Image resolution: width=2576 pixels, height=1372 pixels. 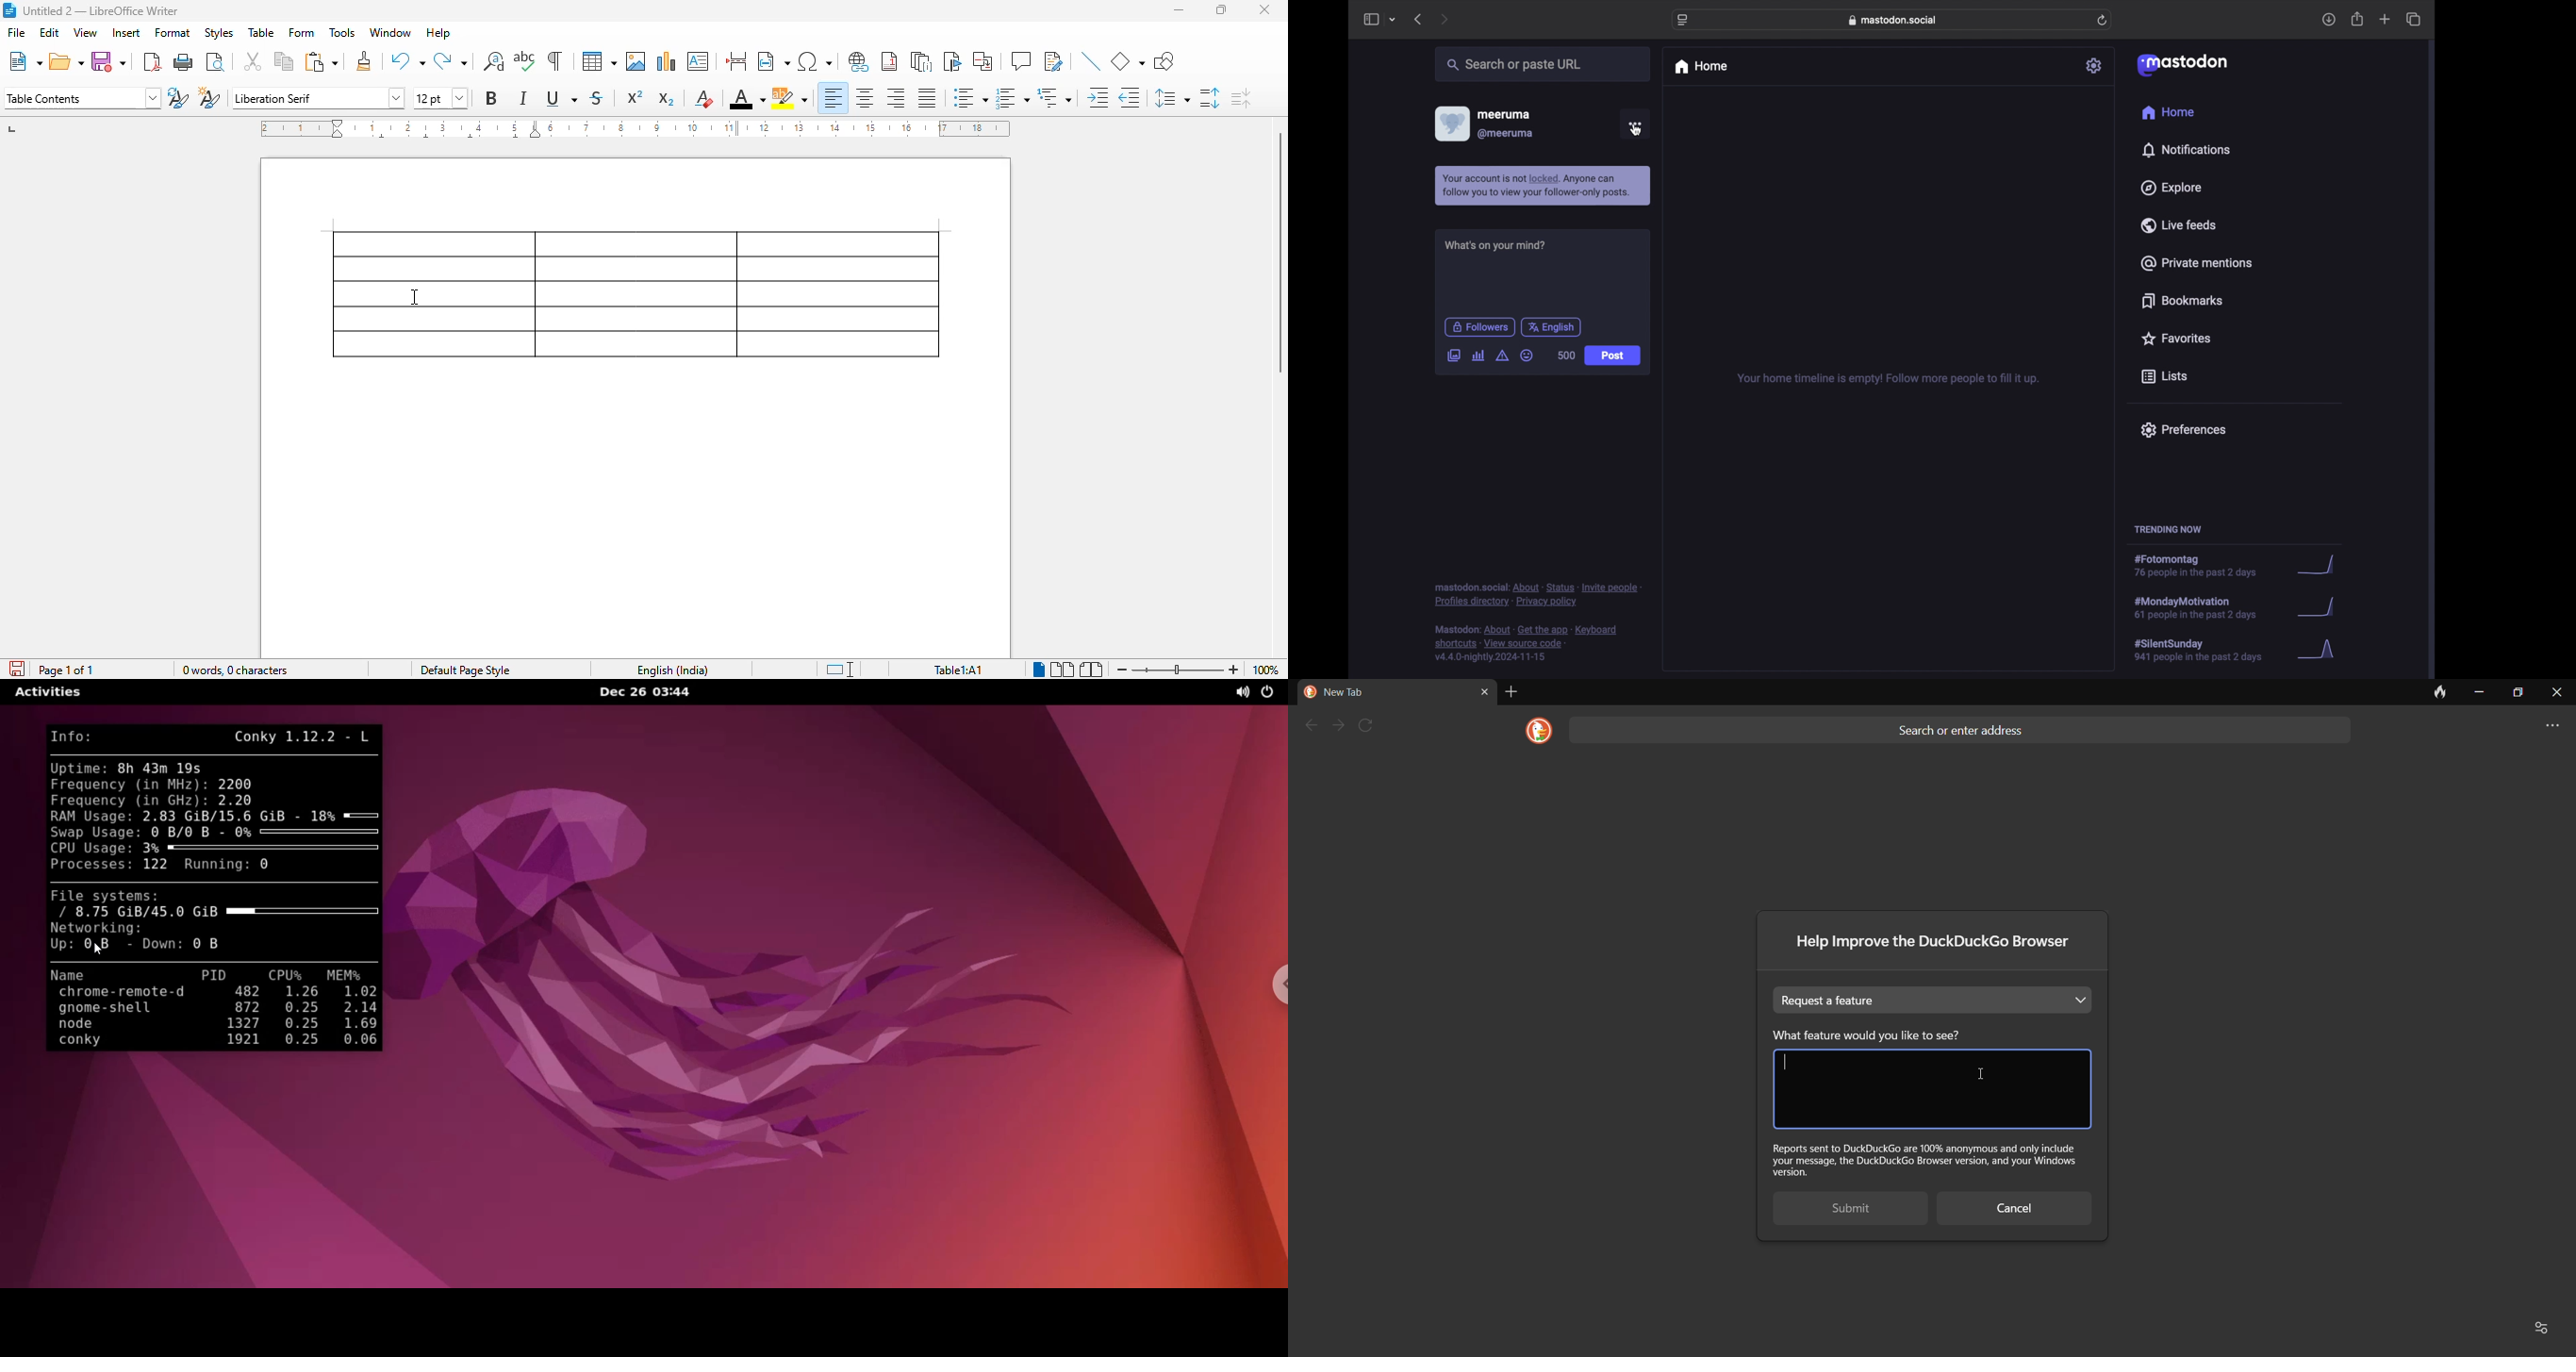 I want to click on file, so click(x=15, y=33).